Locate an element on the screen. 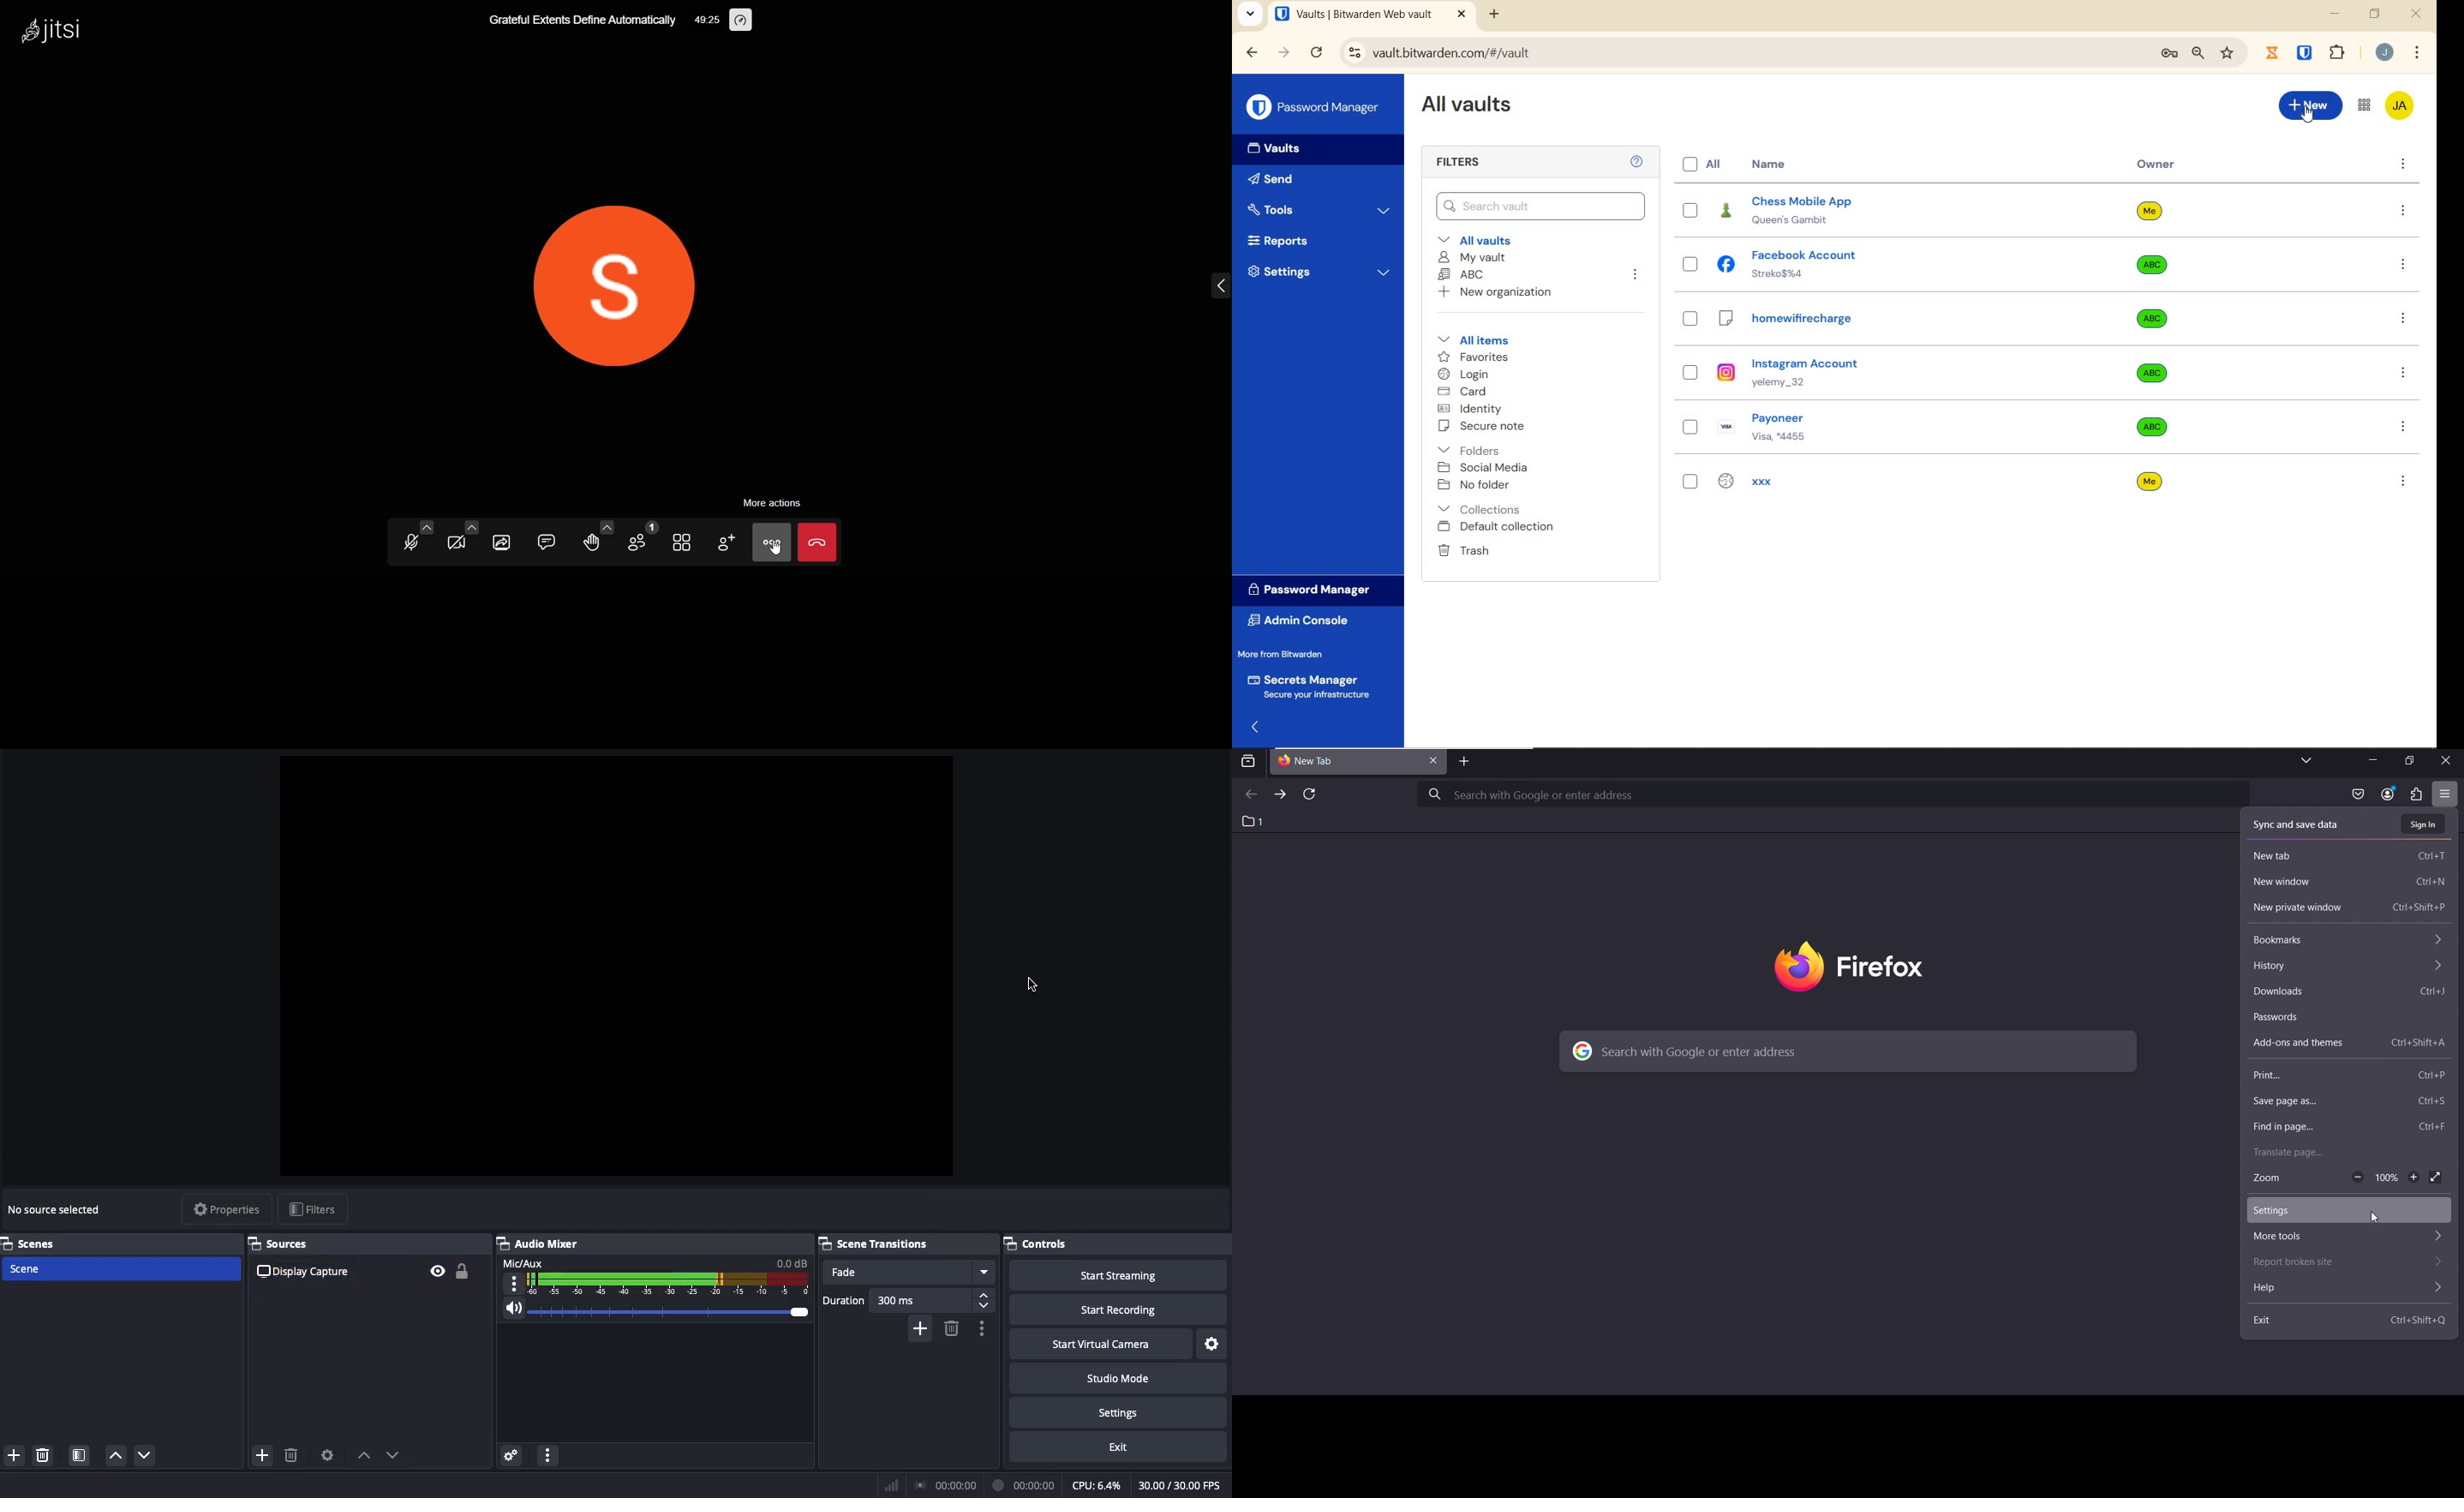 The width and height of the screenshot is (2464, 1512). manage passwords is located at coordinates (2169, 55).